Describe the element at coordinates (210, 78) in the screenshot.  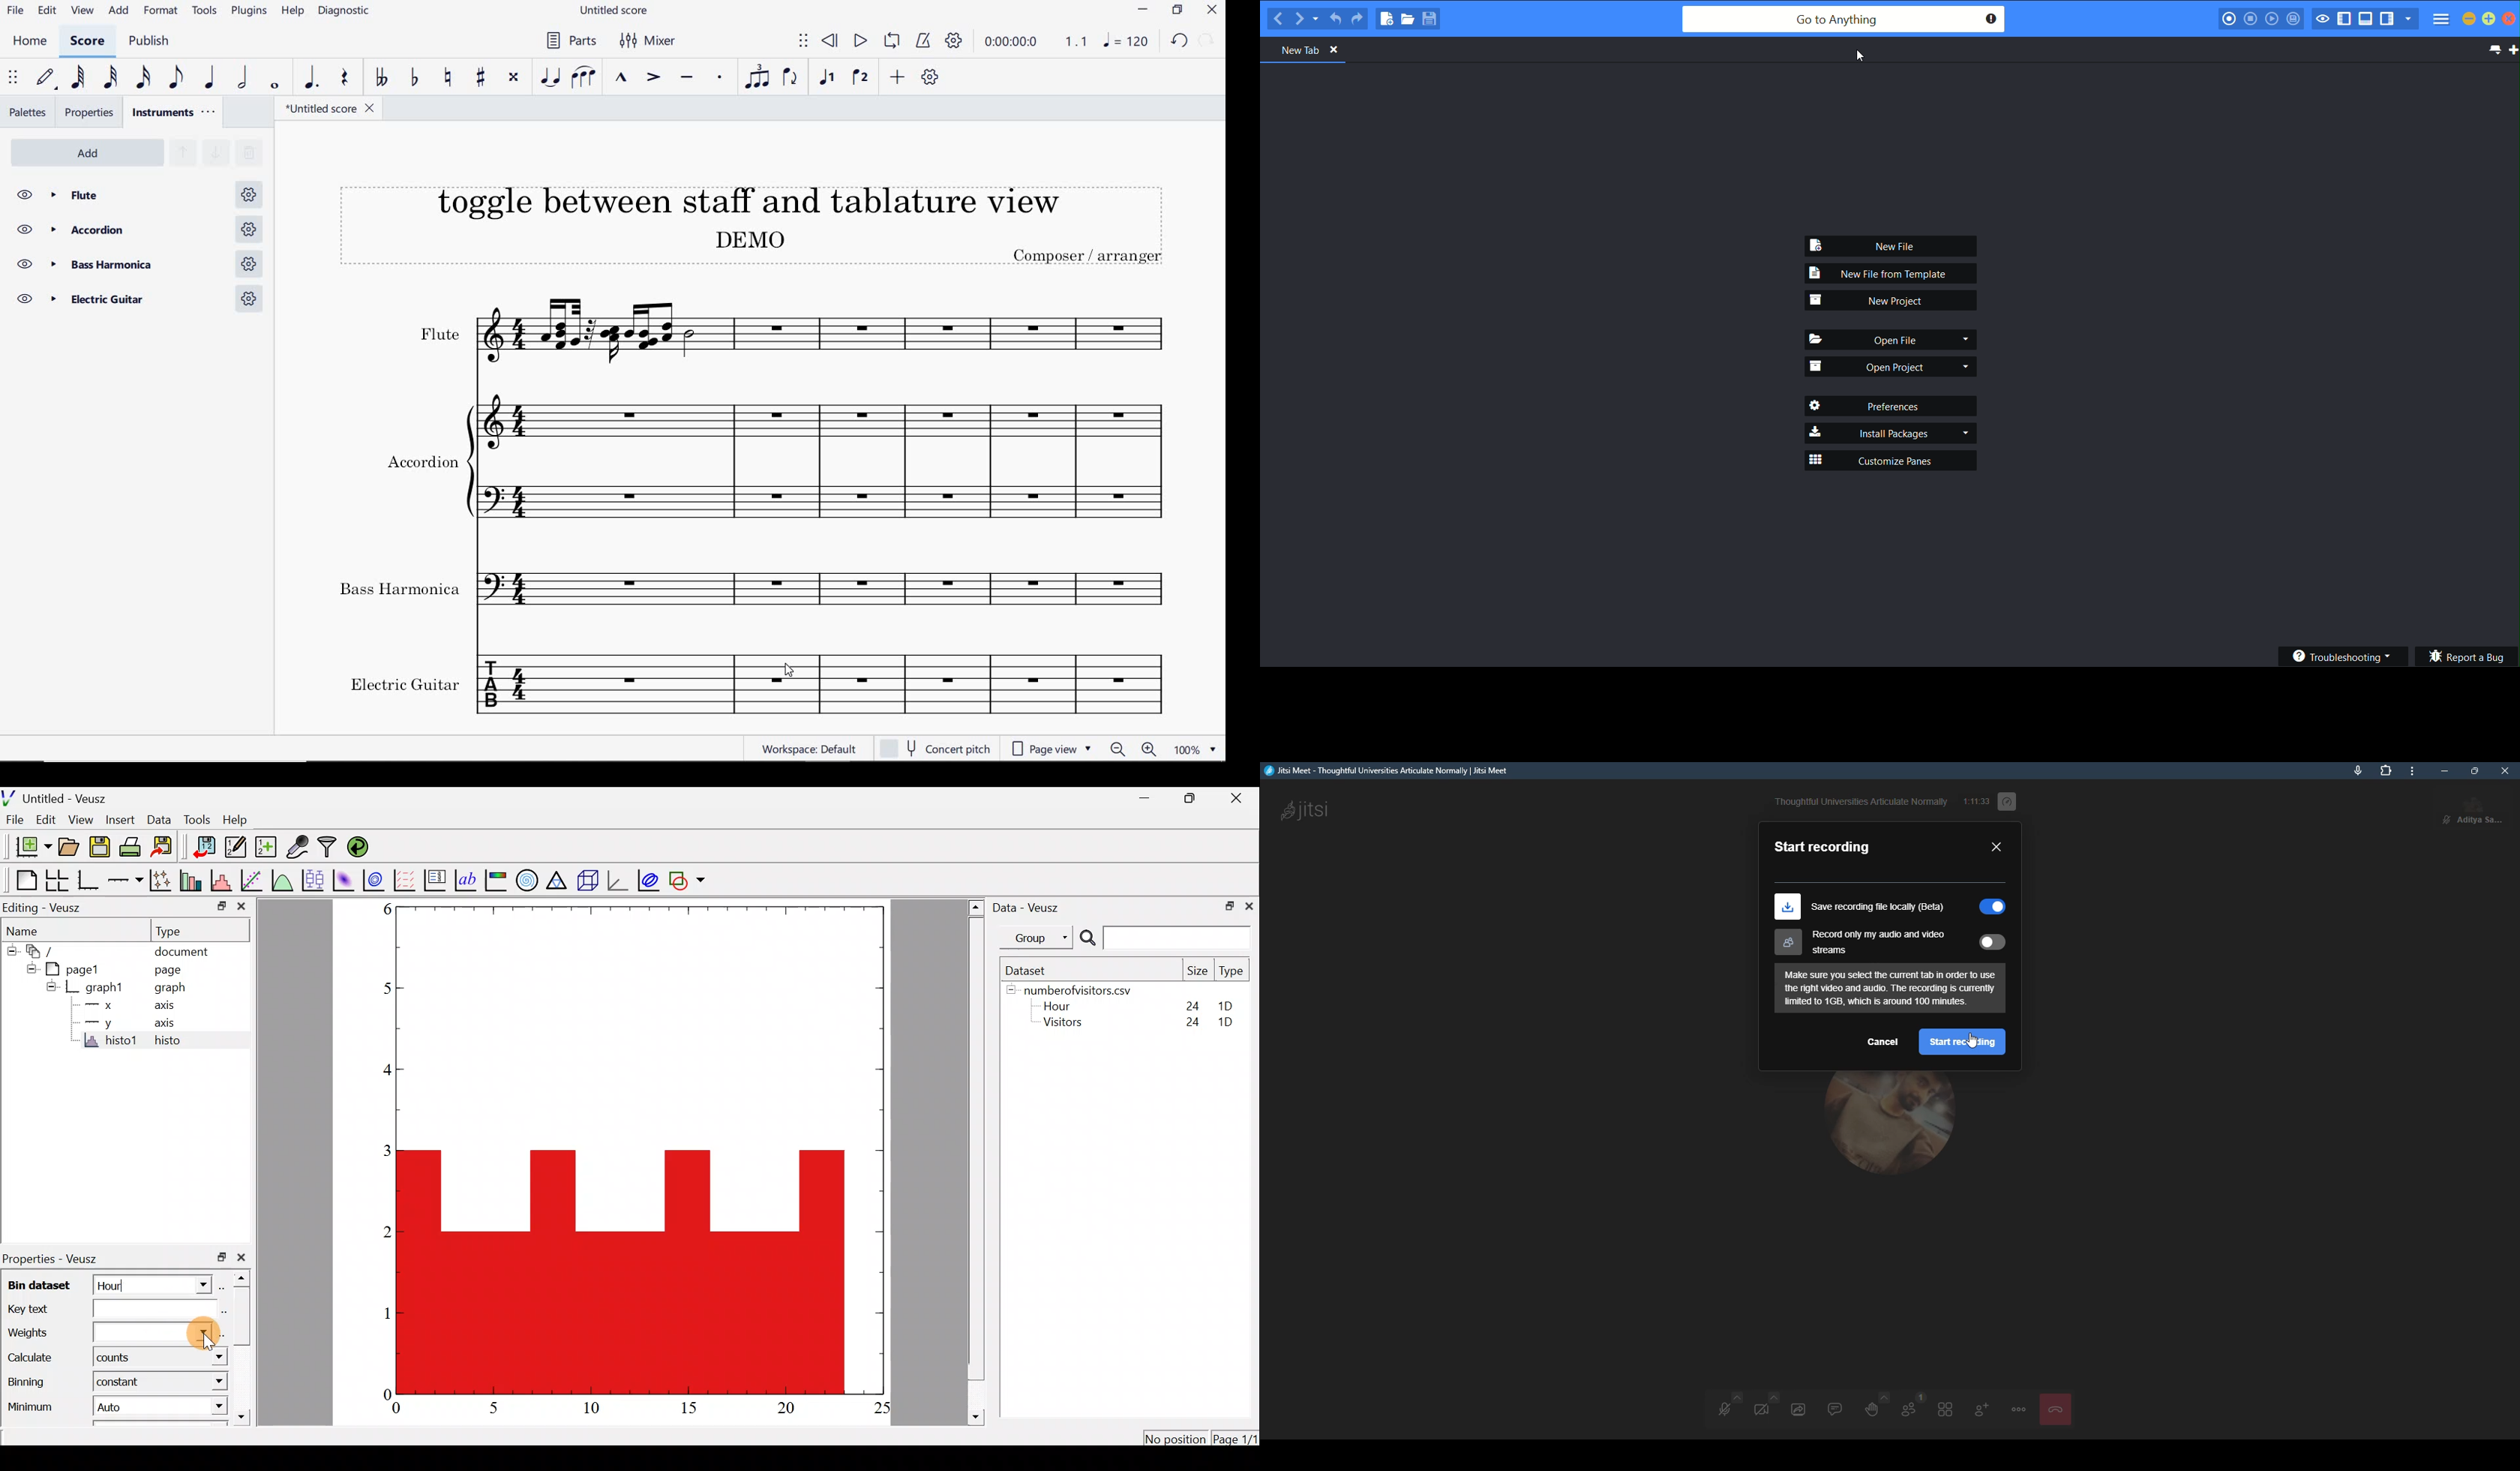
I see `quarter note` at that location.